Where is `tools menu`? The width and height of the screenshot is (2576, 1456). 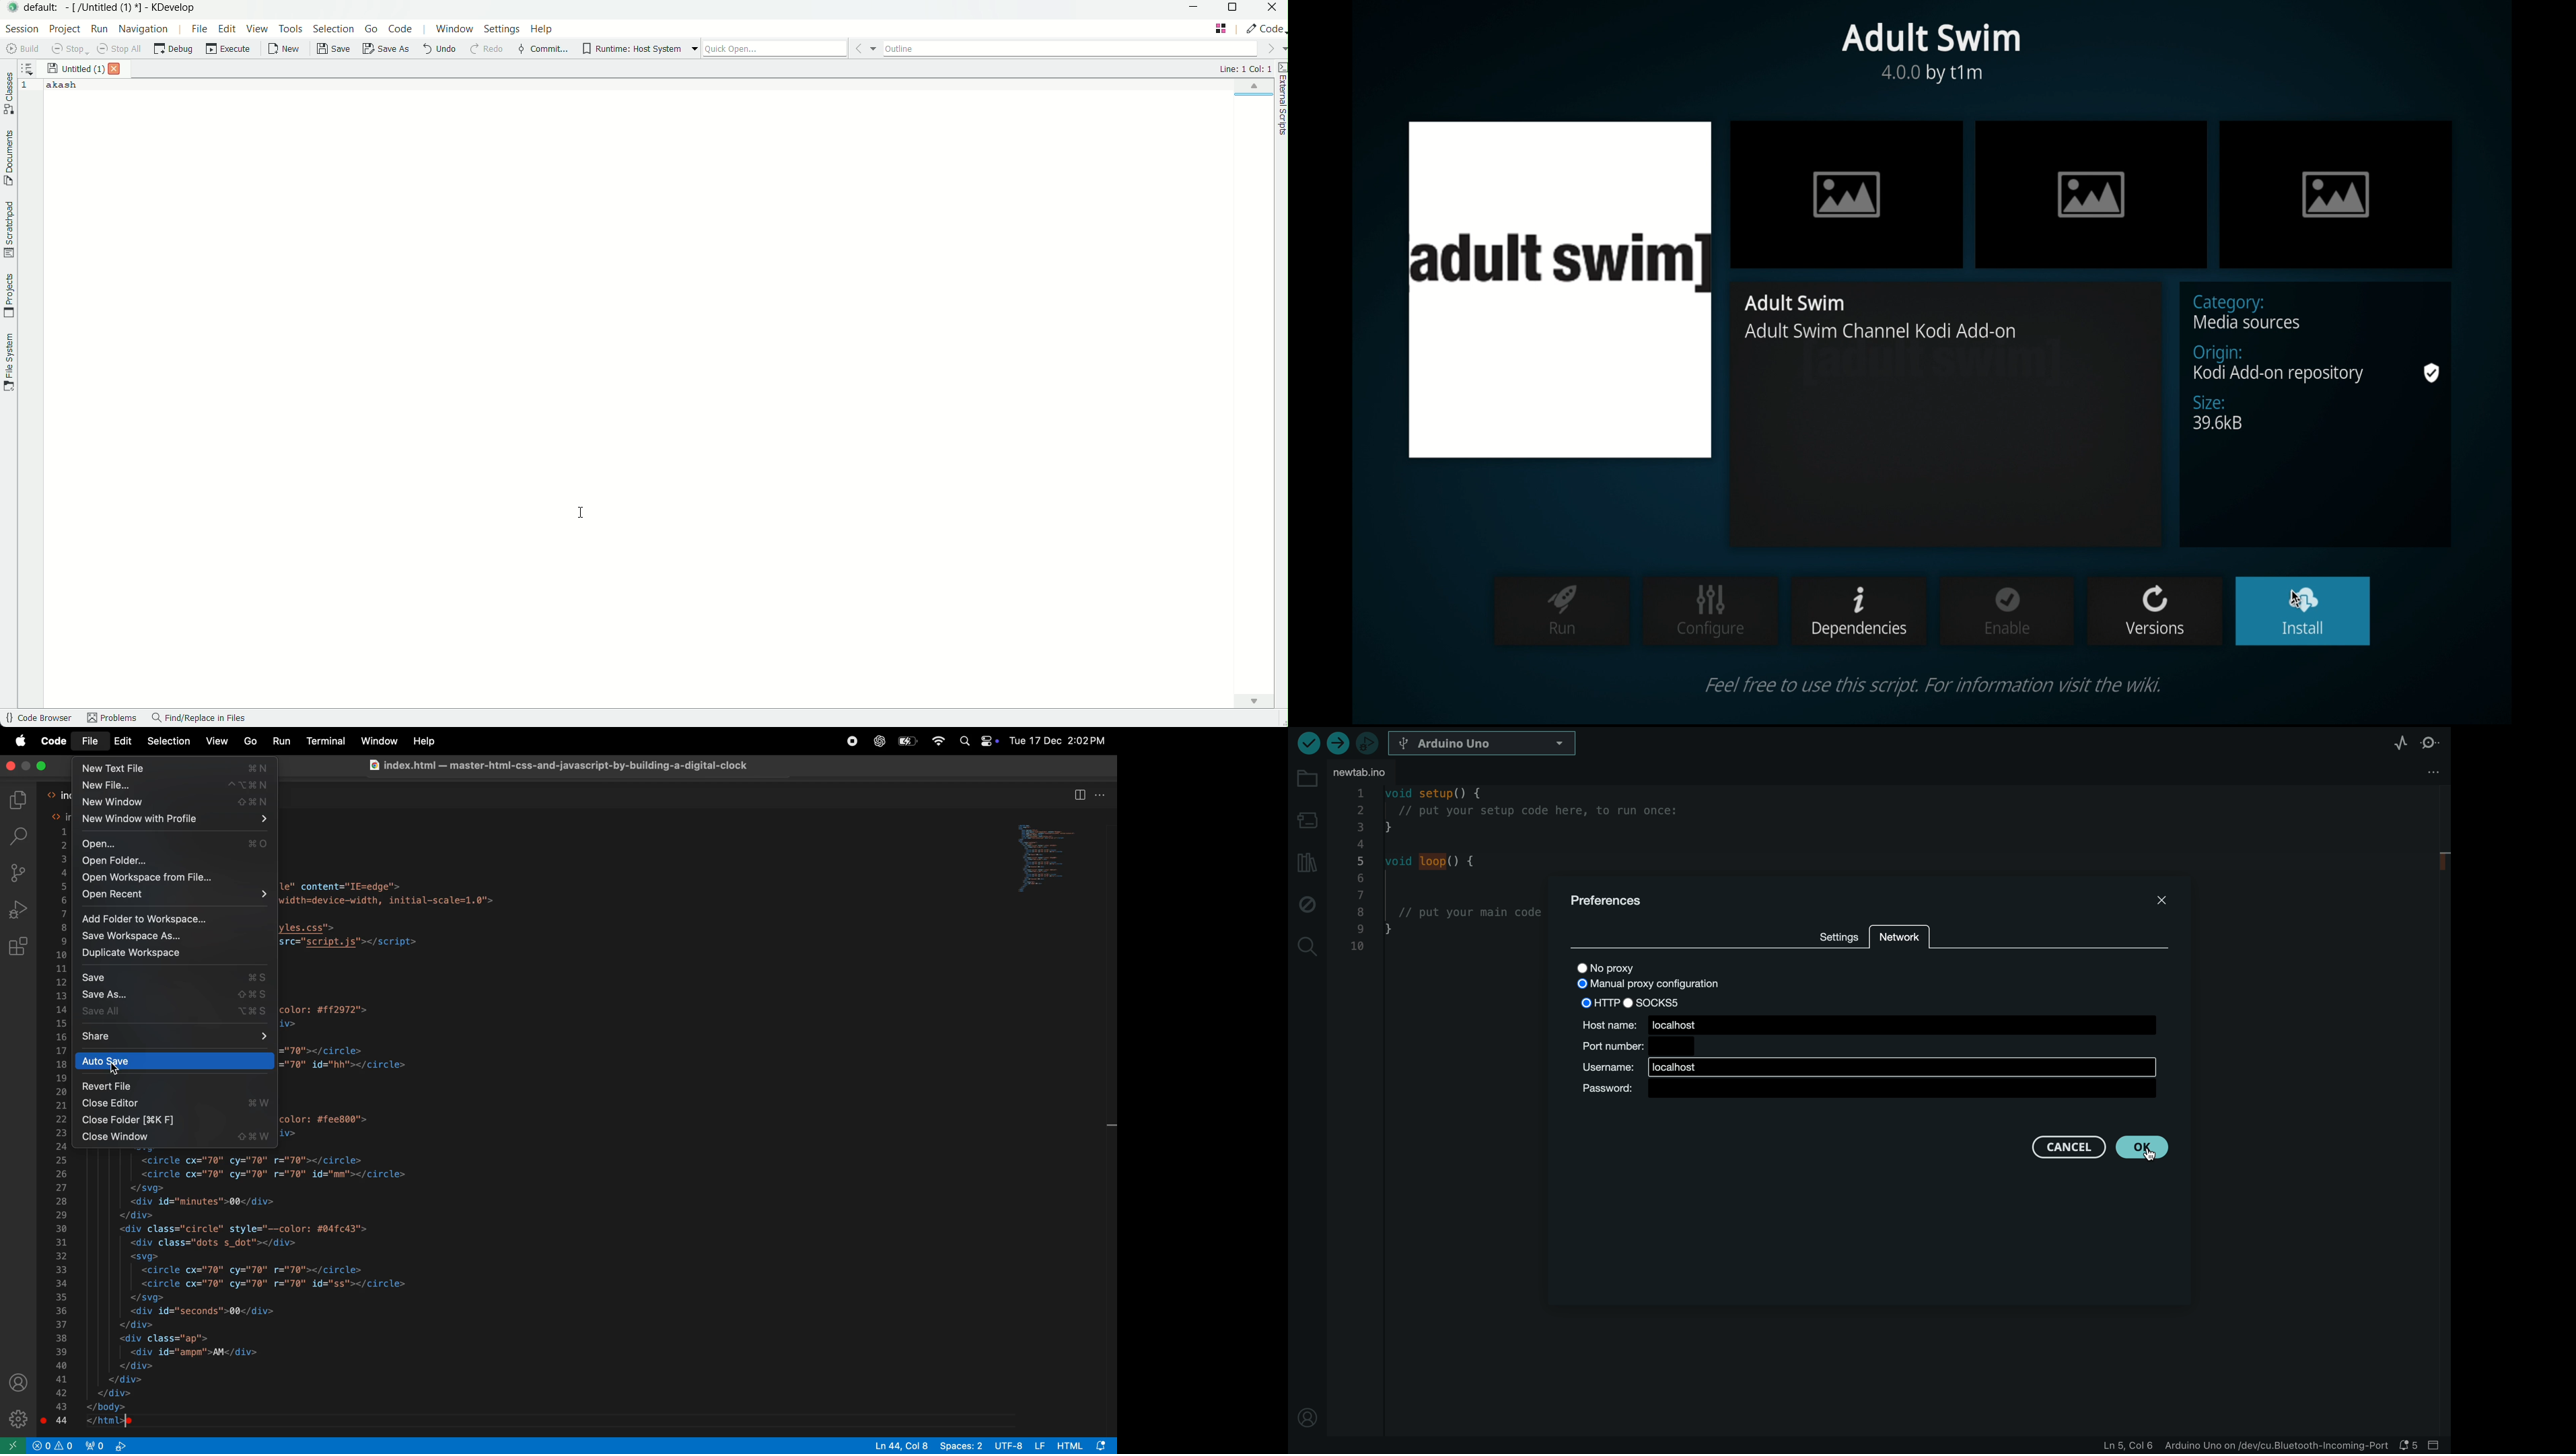 tools menu is located at coordinates (290, 28).